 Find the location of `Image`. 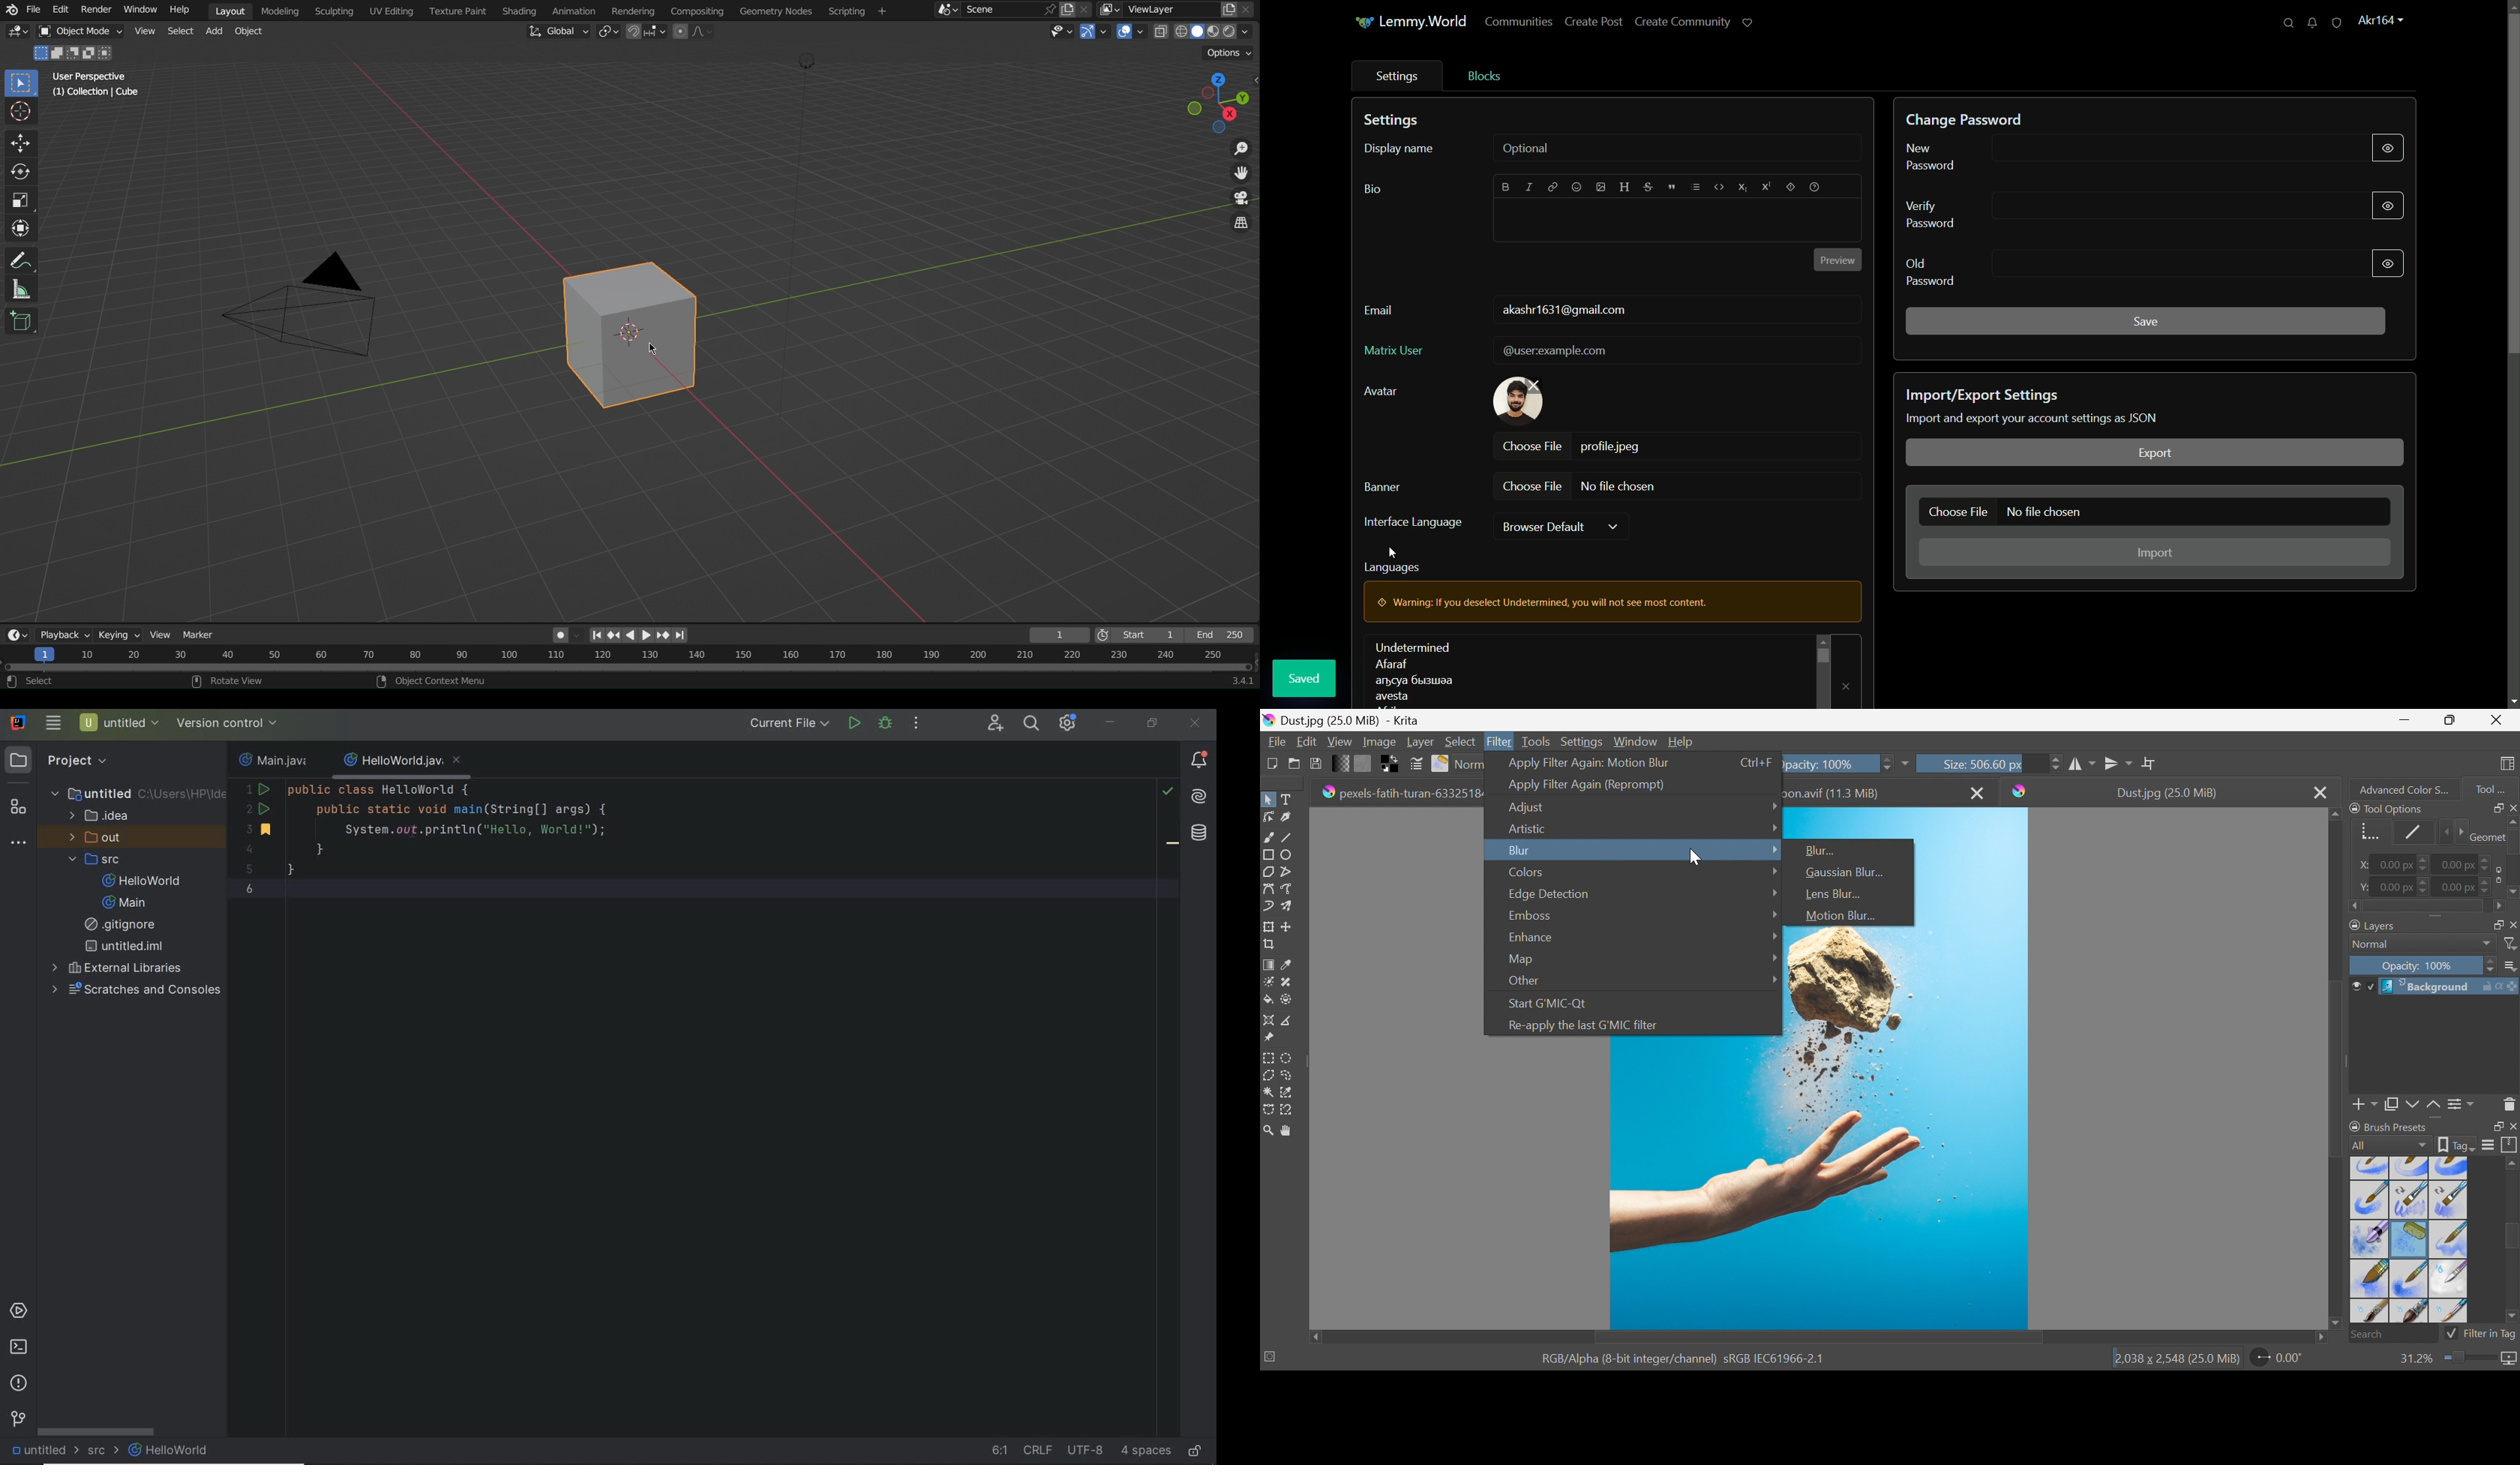

Image is located at coordinates (1378, 741).